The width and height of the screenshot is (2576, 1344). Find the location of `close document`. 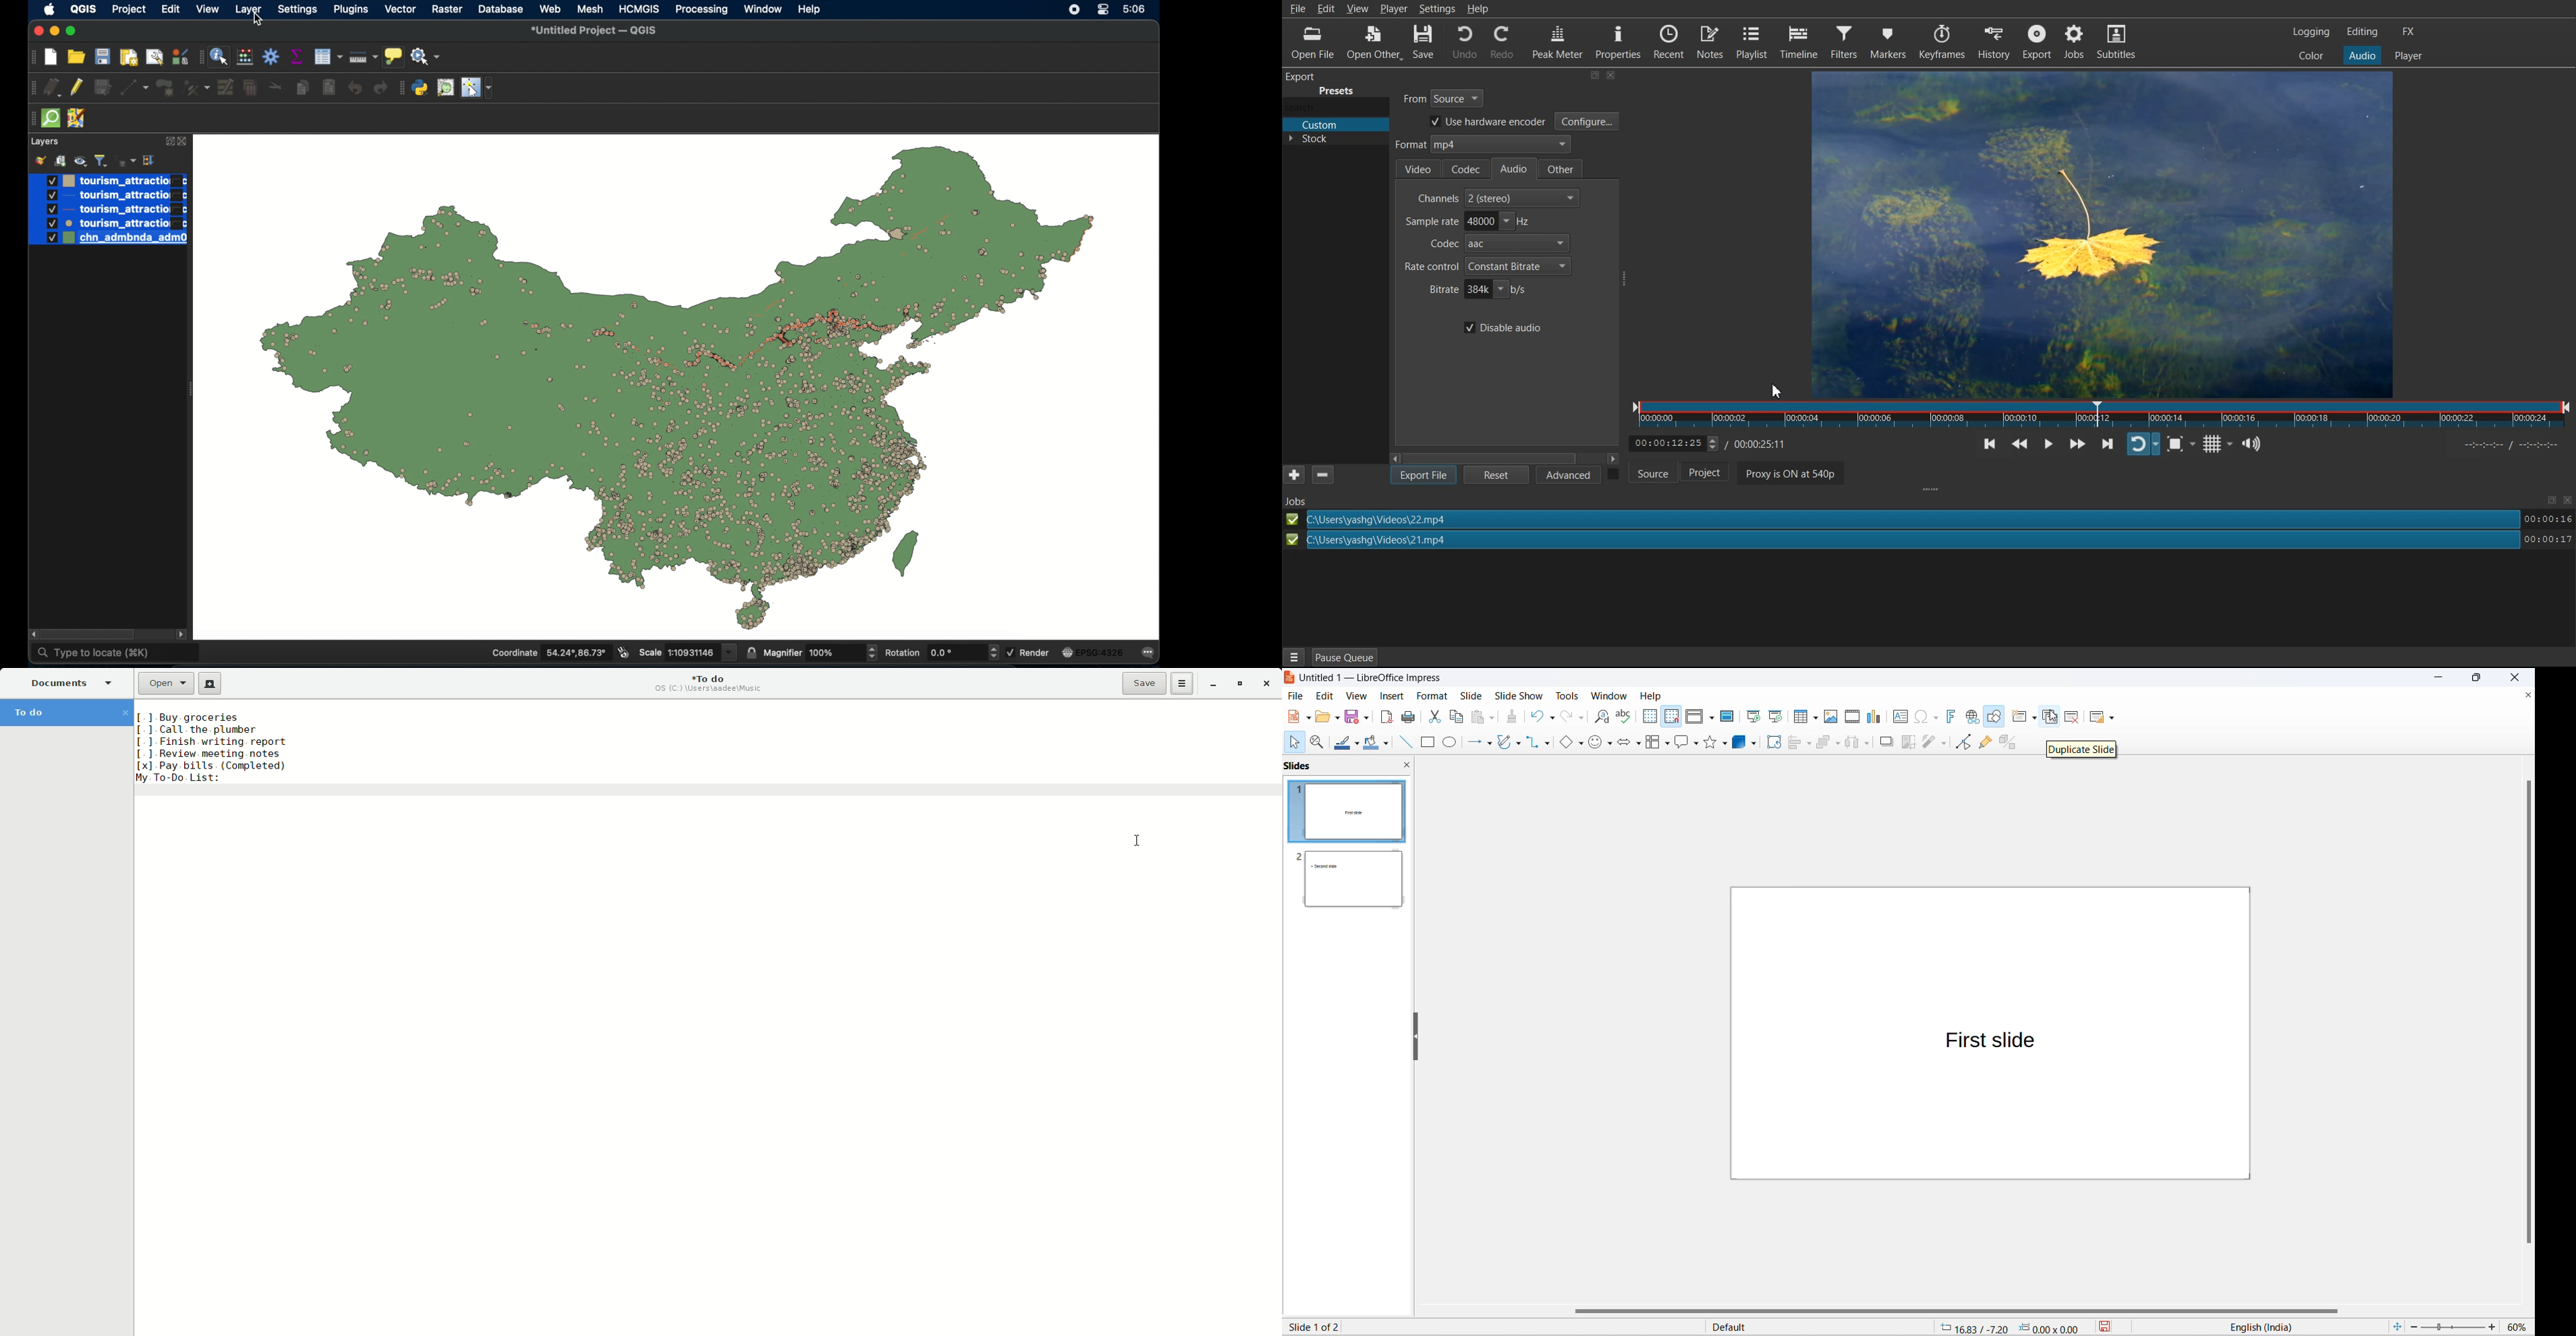

close document is located at coordinates (2526, 697).